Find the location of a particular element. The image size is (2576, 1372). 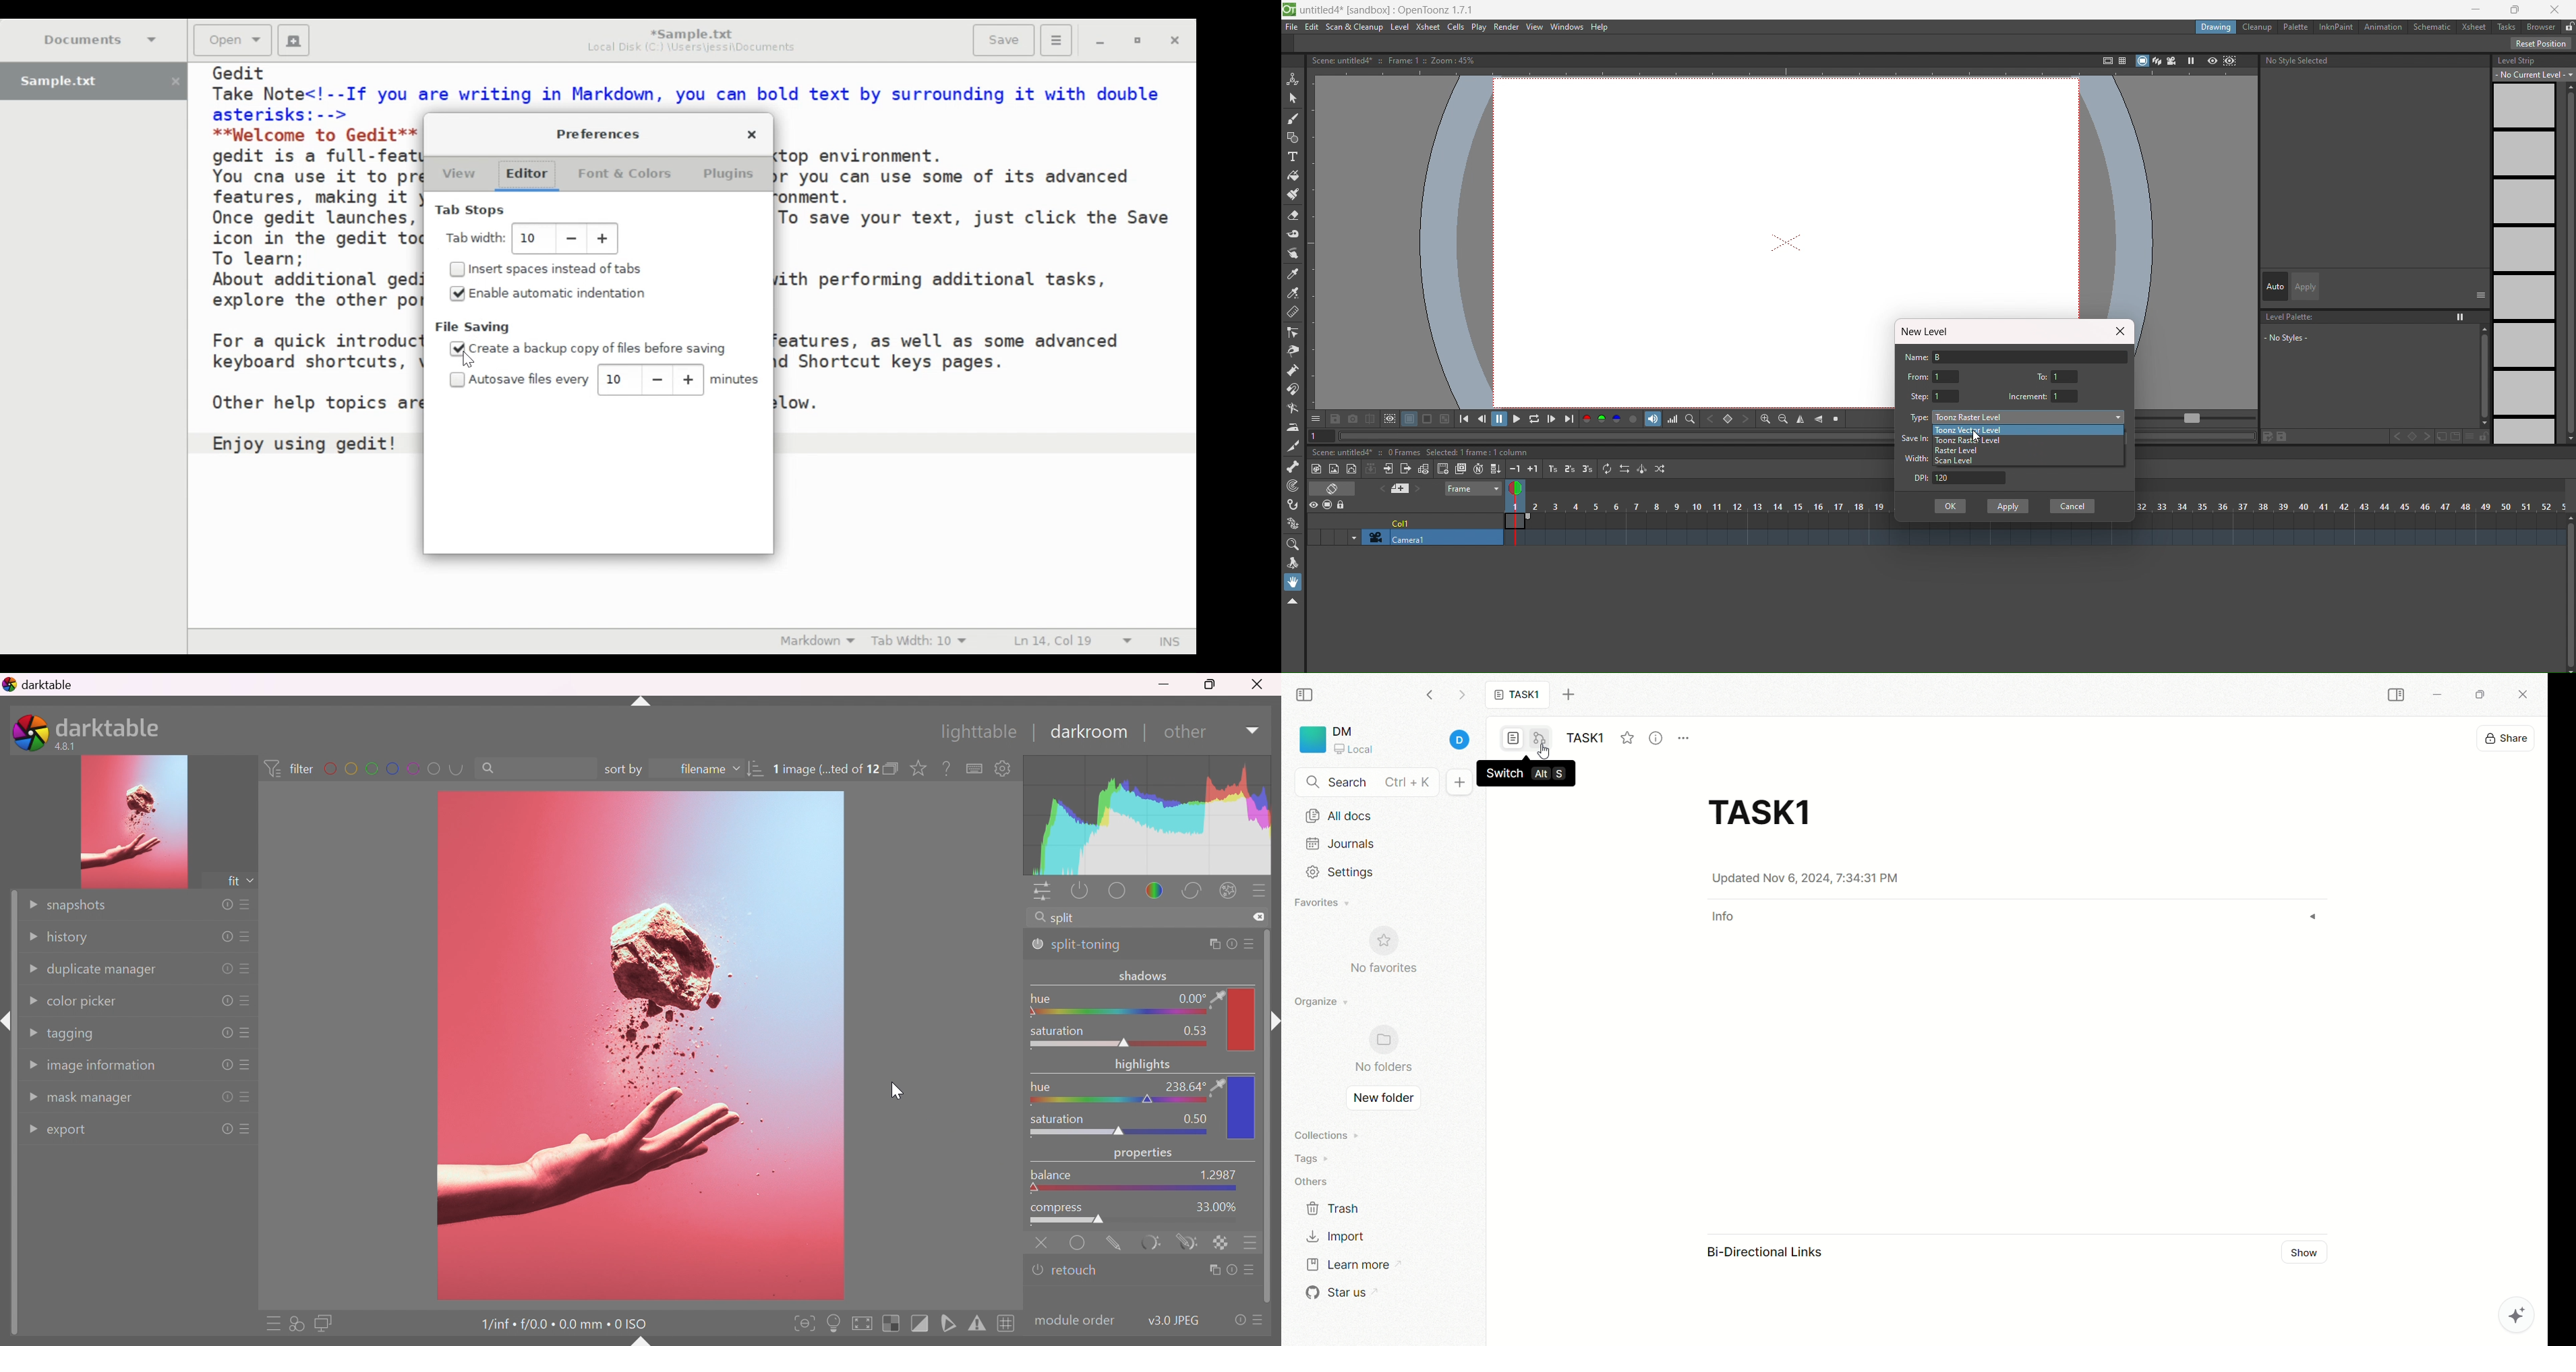

save in is located at coordinates (1916, 438).